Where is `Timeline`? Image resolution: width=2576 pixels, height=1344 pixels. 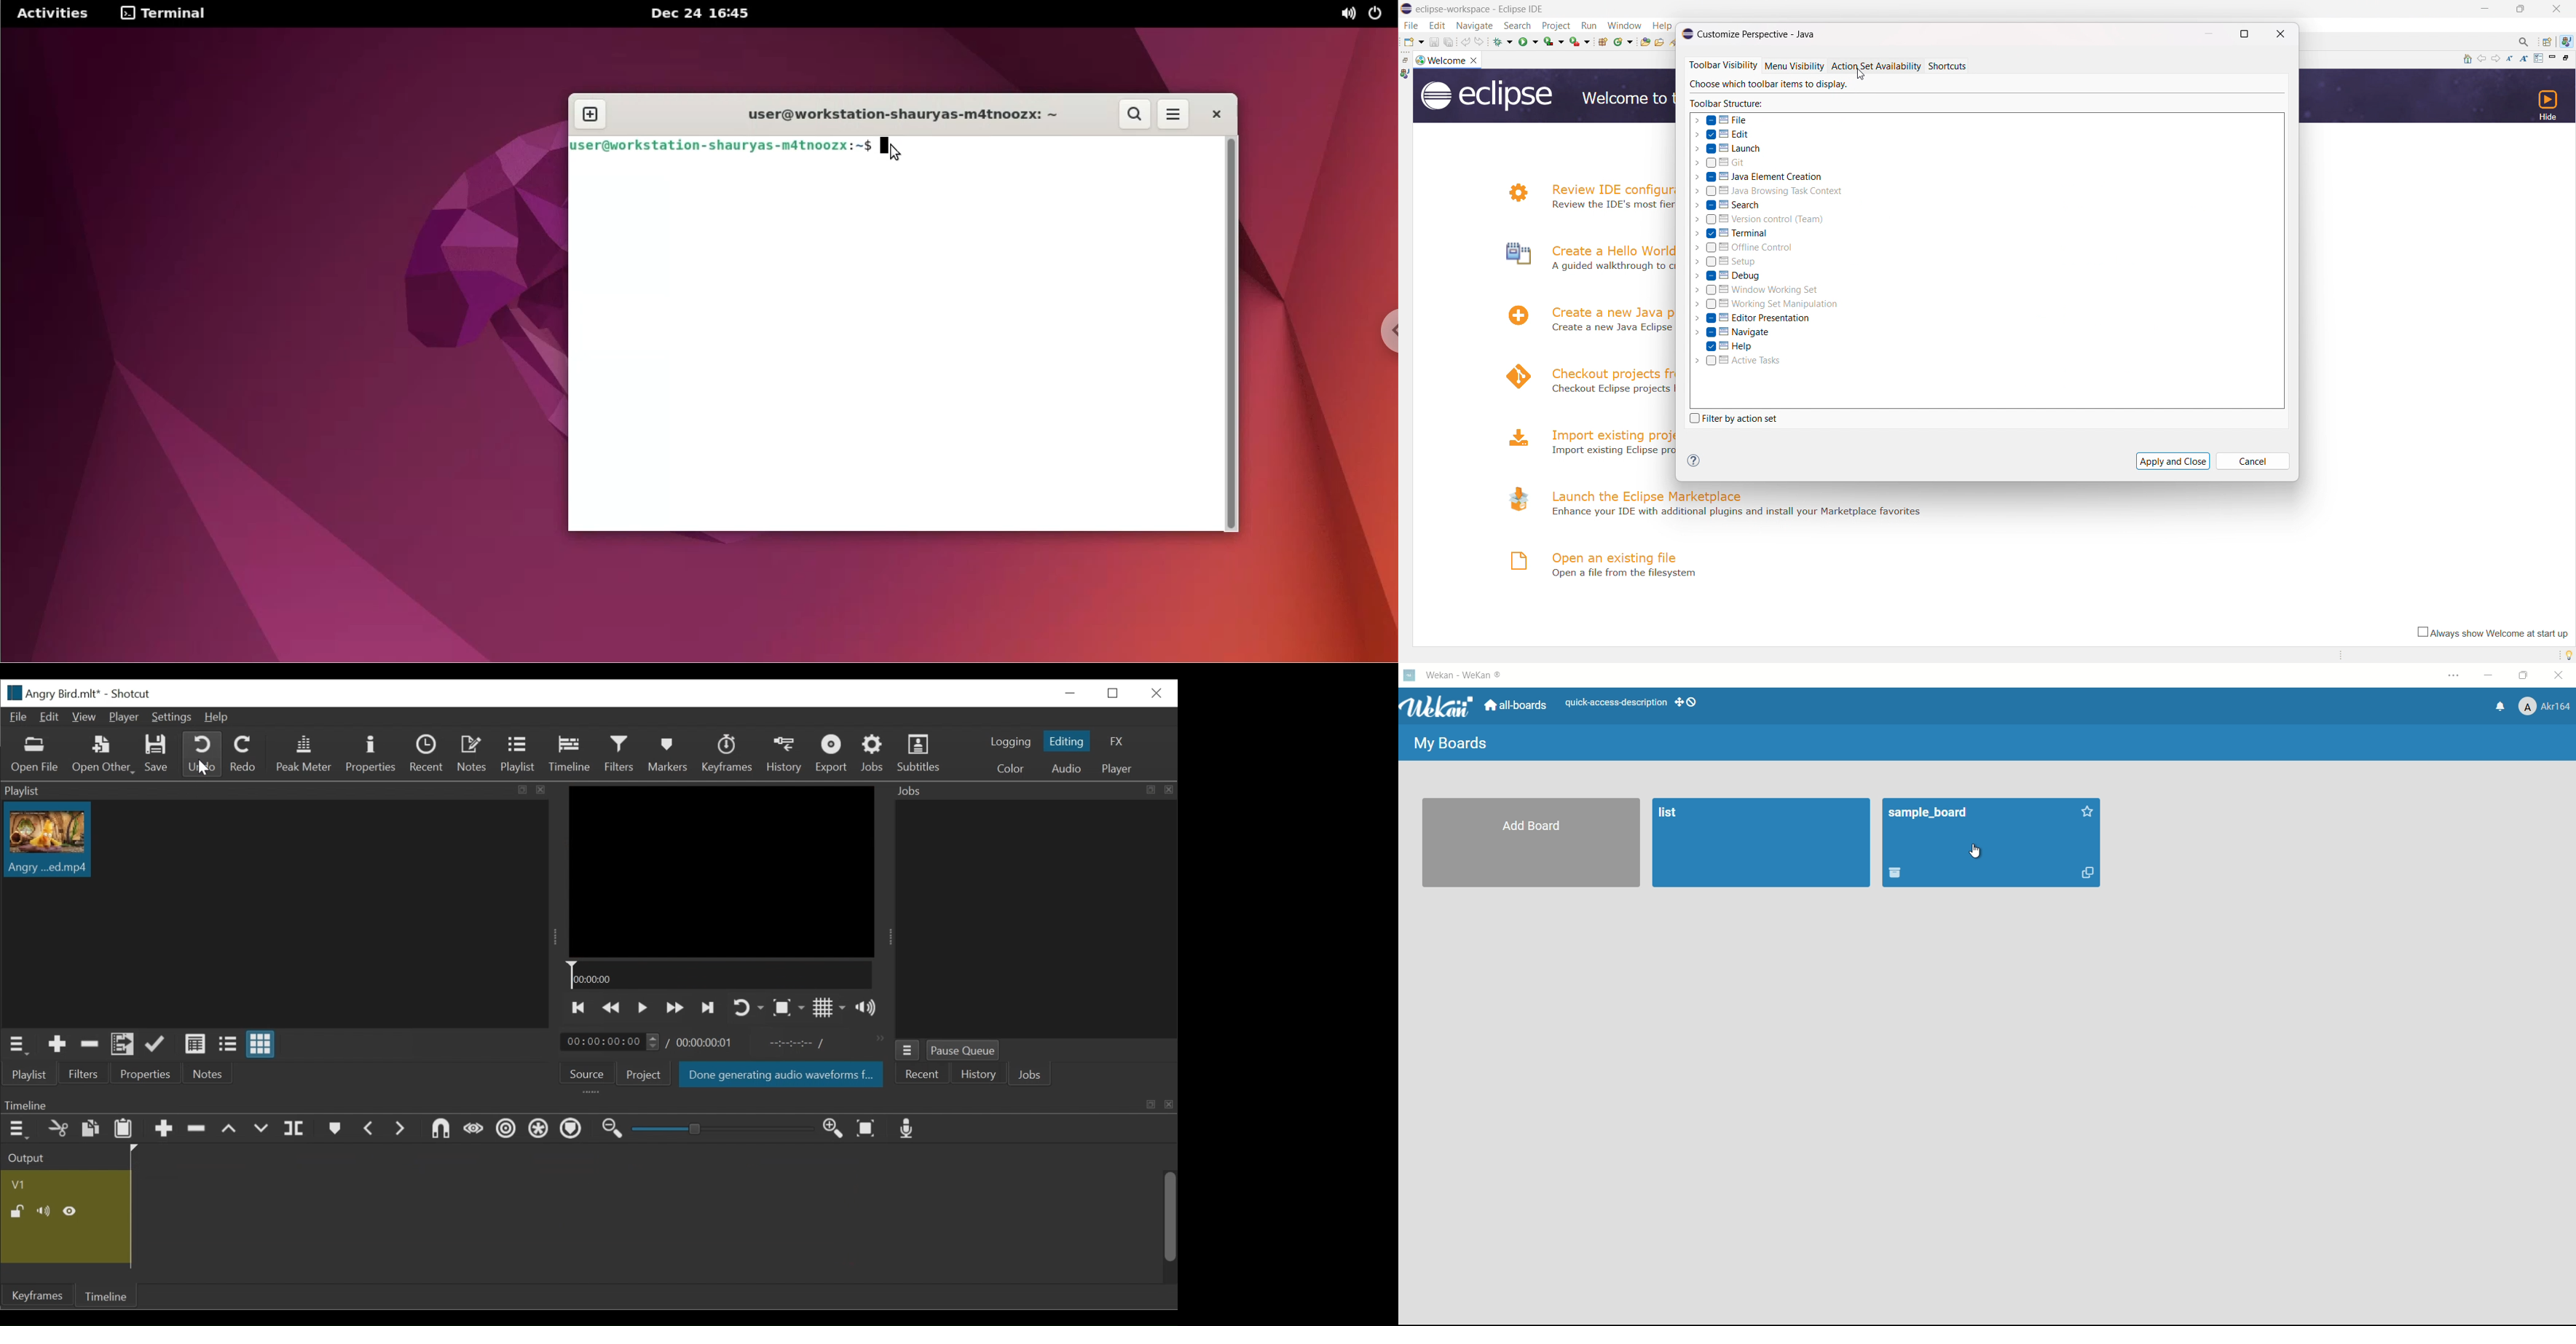
Timeline is located at coordinates (643, 1216).